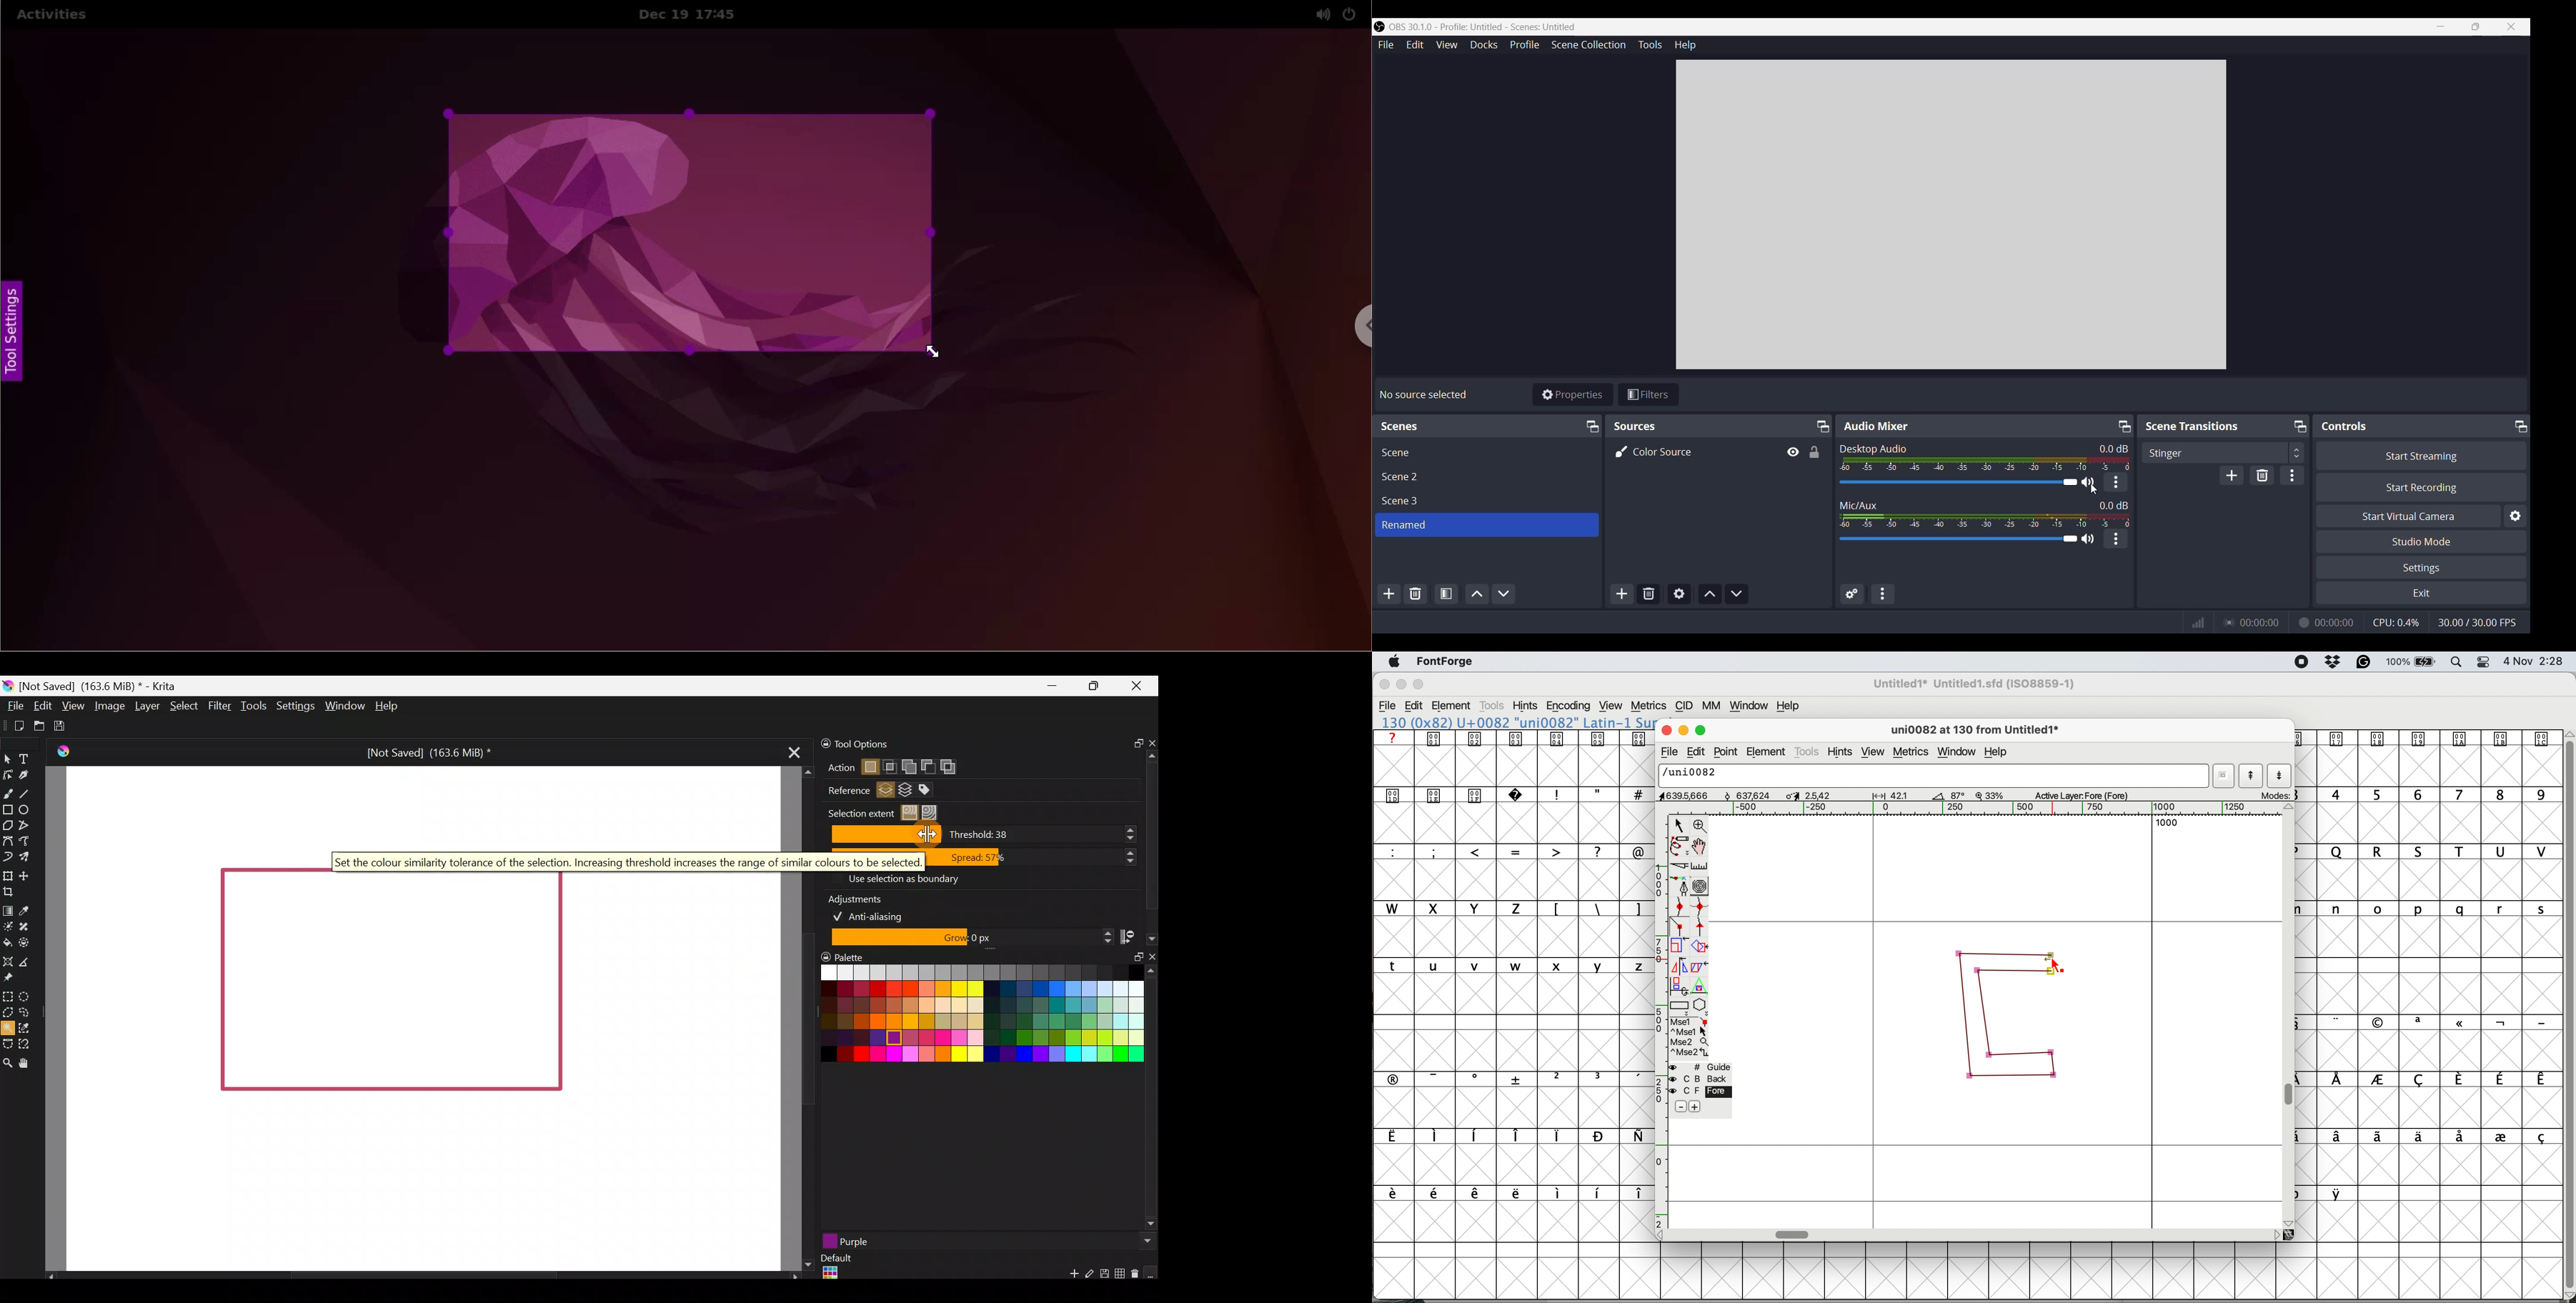 The width and height of the screenshot is (2576, 1316). What do you see at coordinates (1668, 752) in the screenshot?
I see `file` at bounding box center [1668, 752].